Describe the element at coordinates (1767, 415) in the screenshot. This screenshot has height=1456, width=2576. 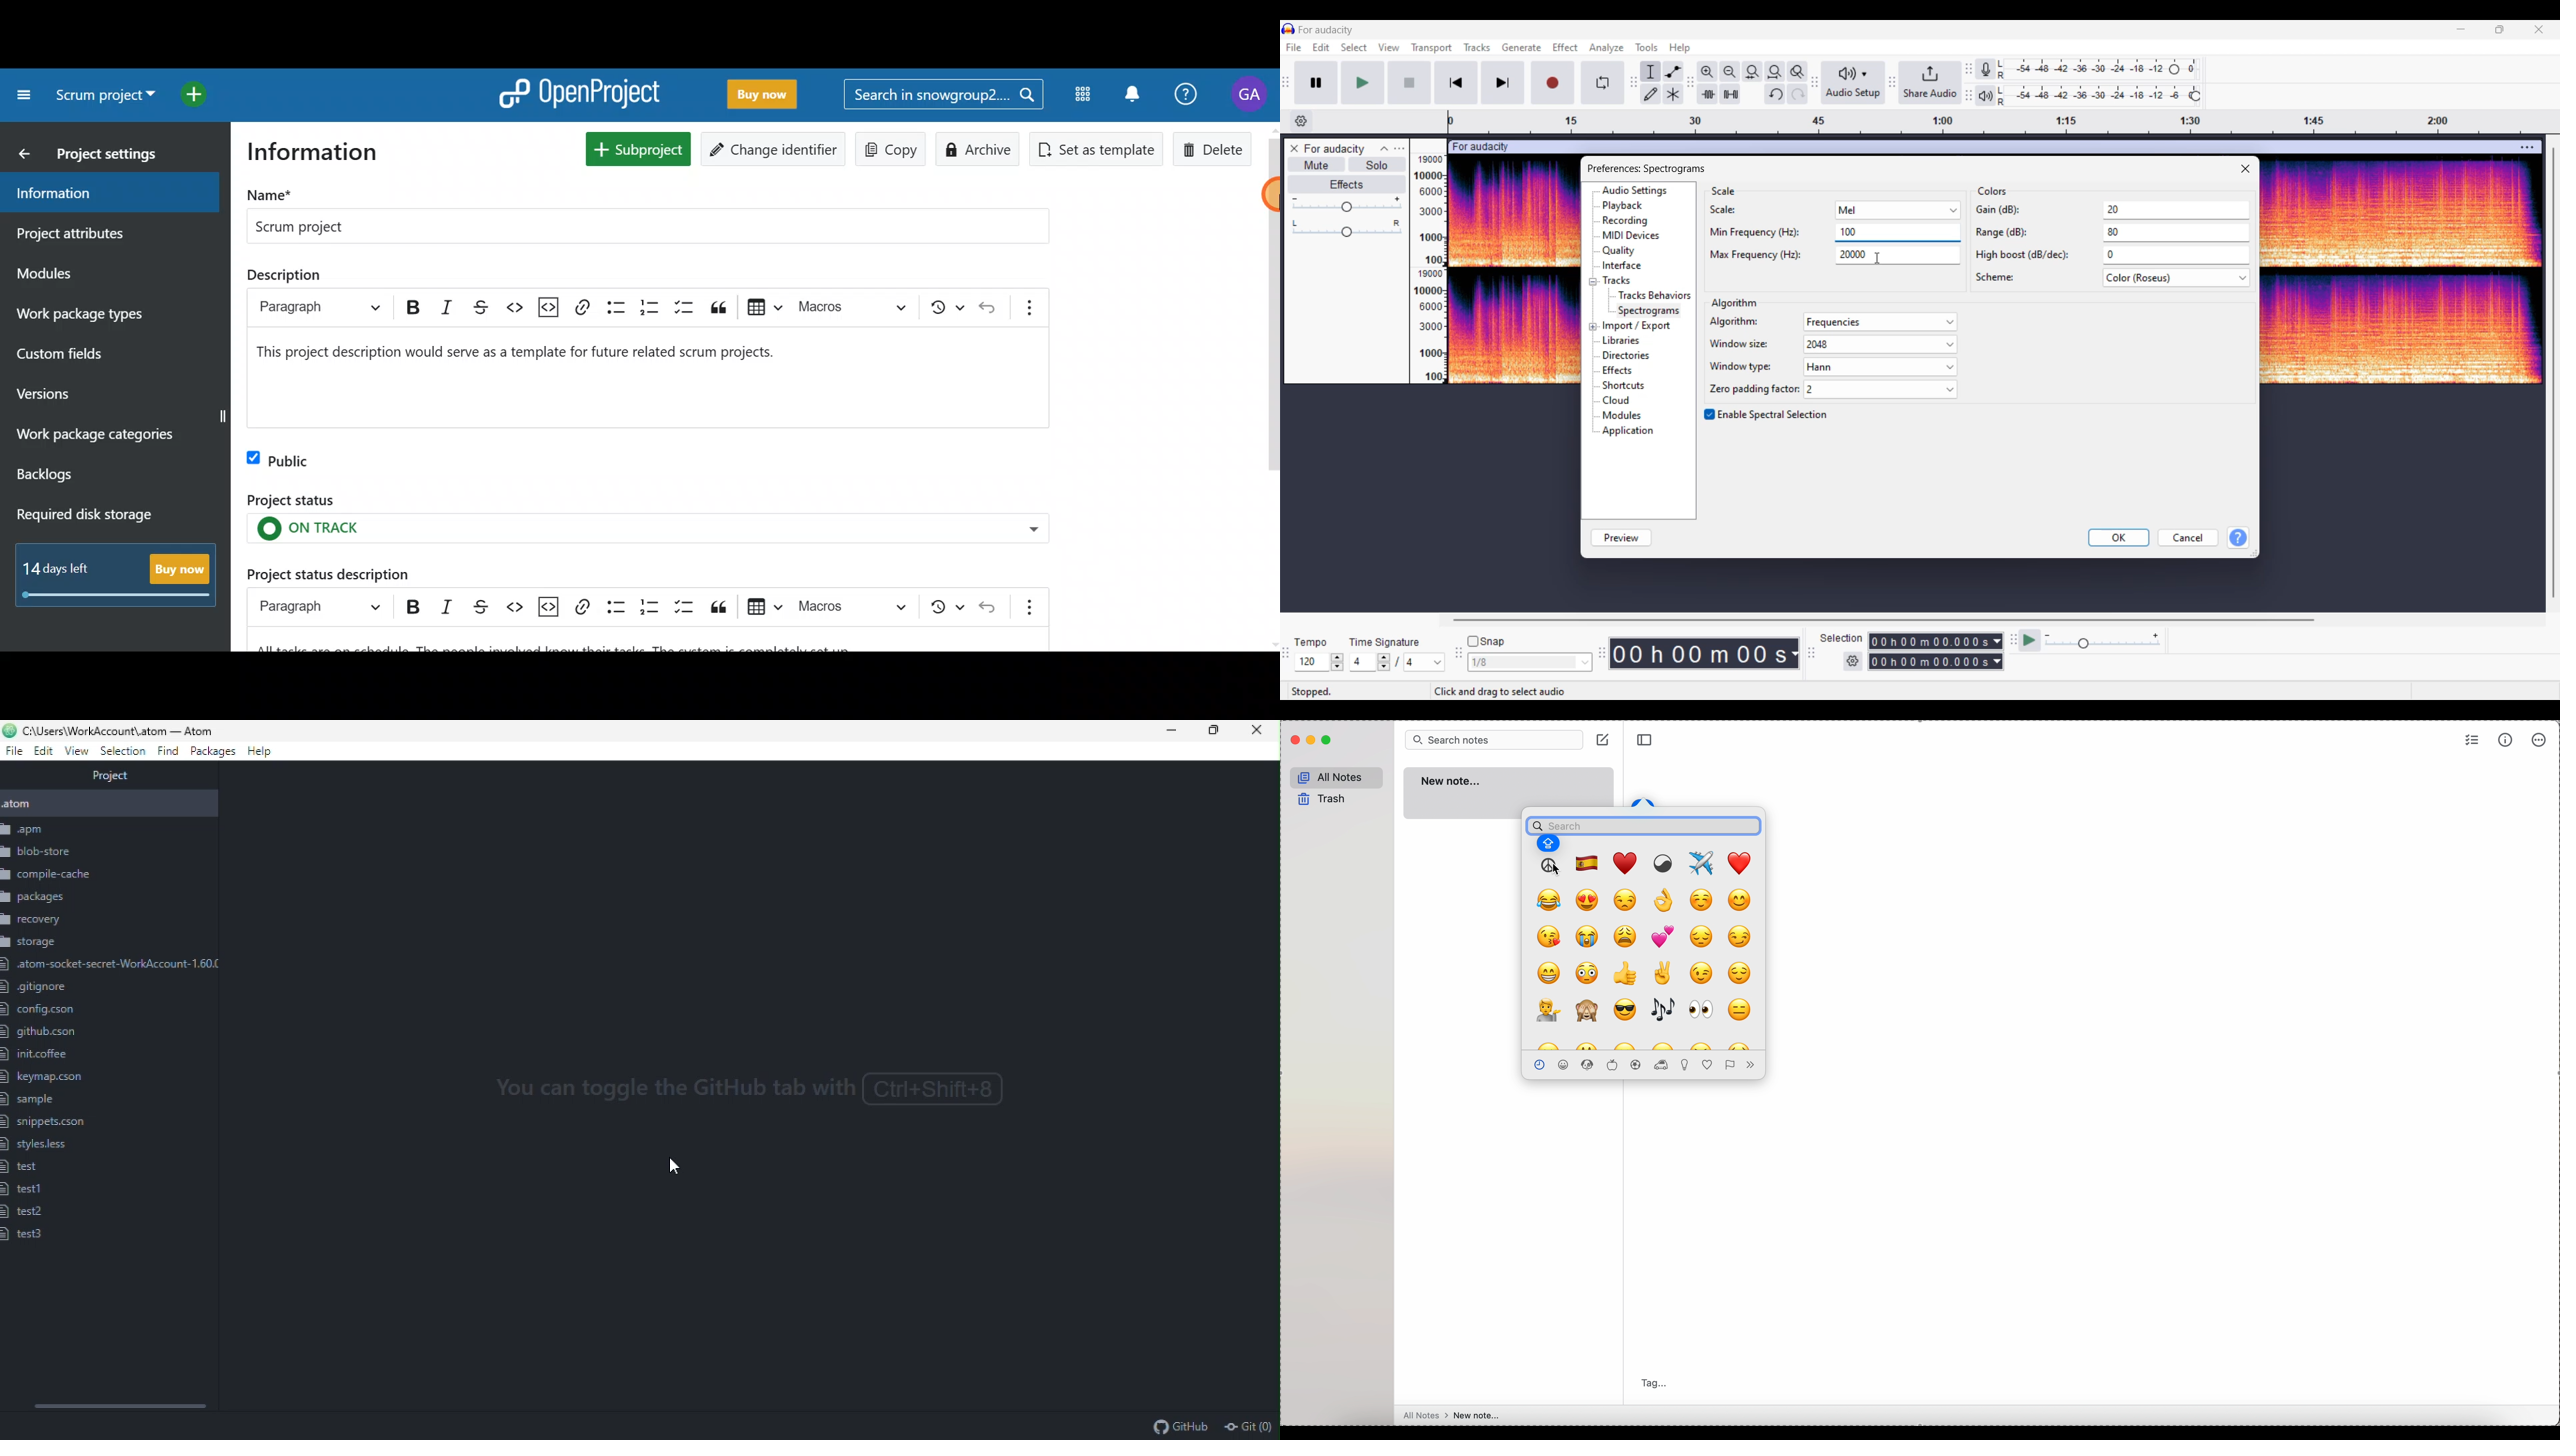
I see `Toggle for Spectral selection` at that location.